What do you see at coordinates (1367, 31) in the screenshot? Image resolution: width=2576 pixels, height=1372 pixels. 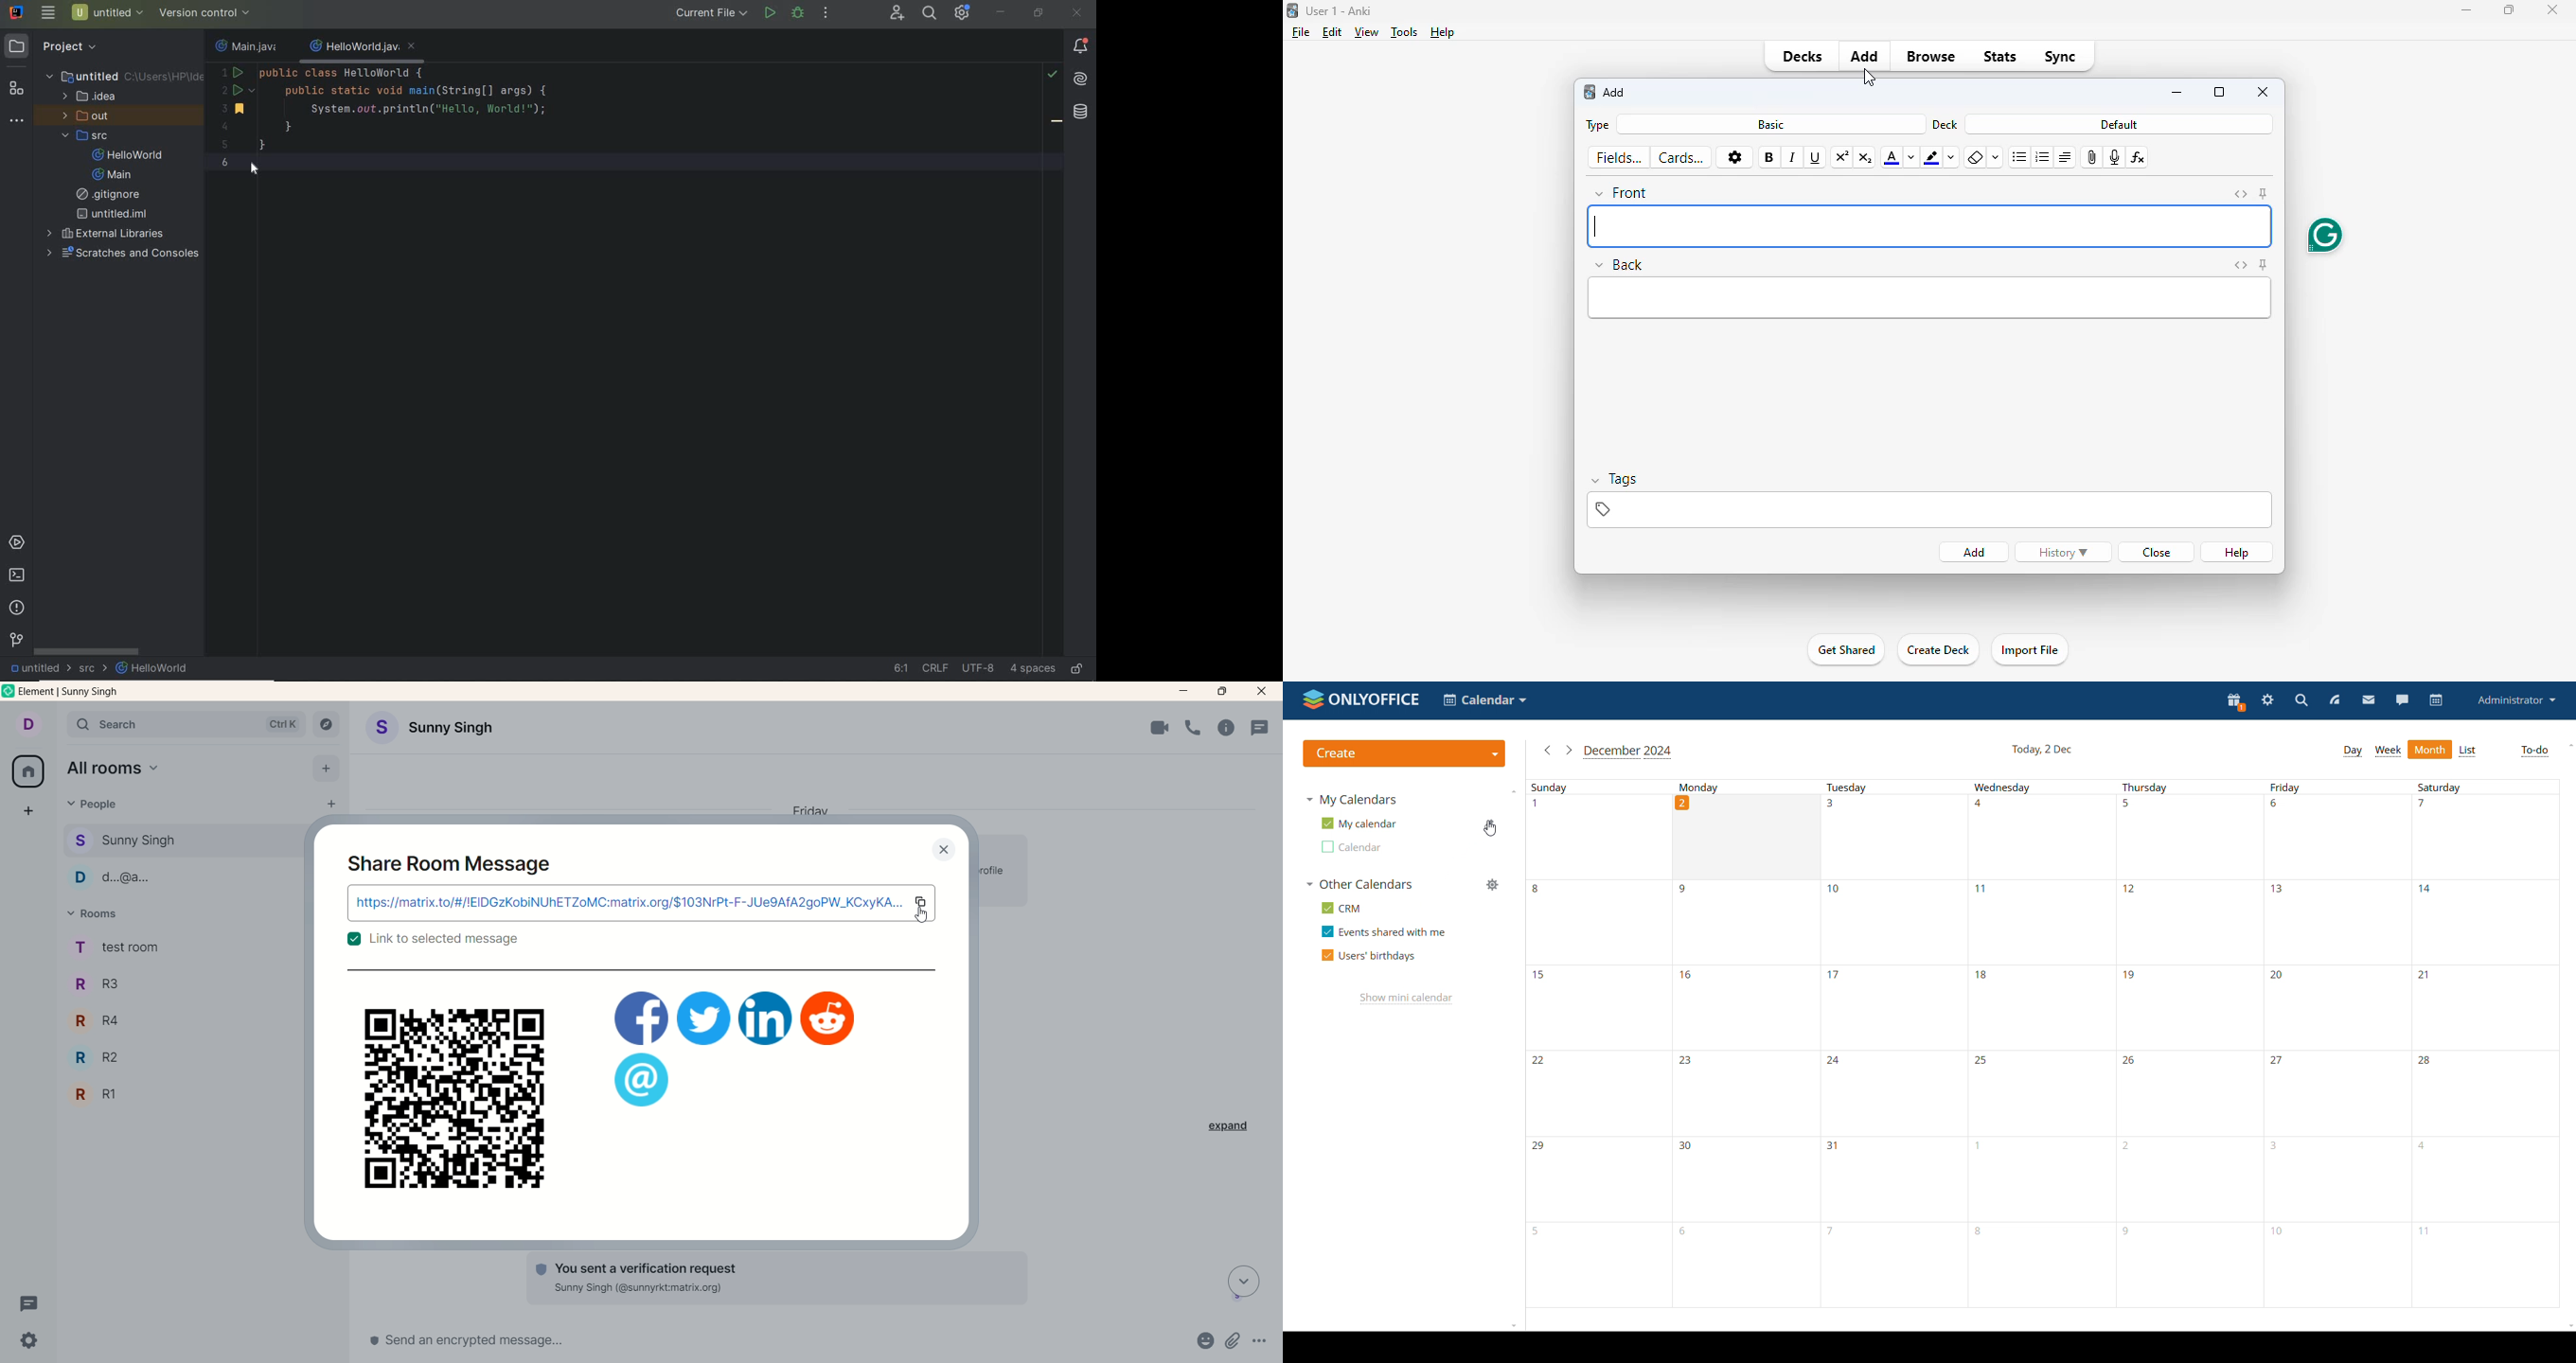 I see `view` at bounding box center [1367, 31].